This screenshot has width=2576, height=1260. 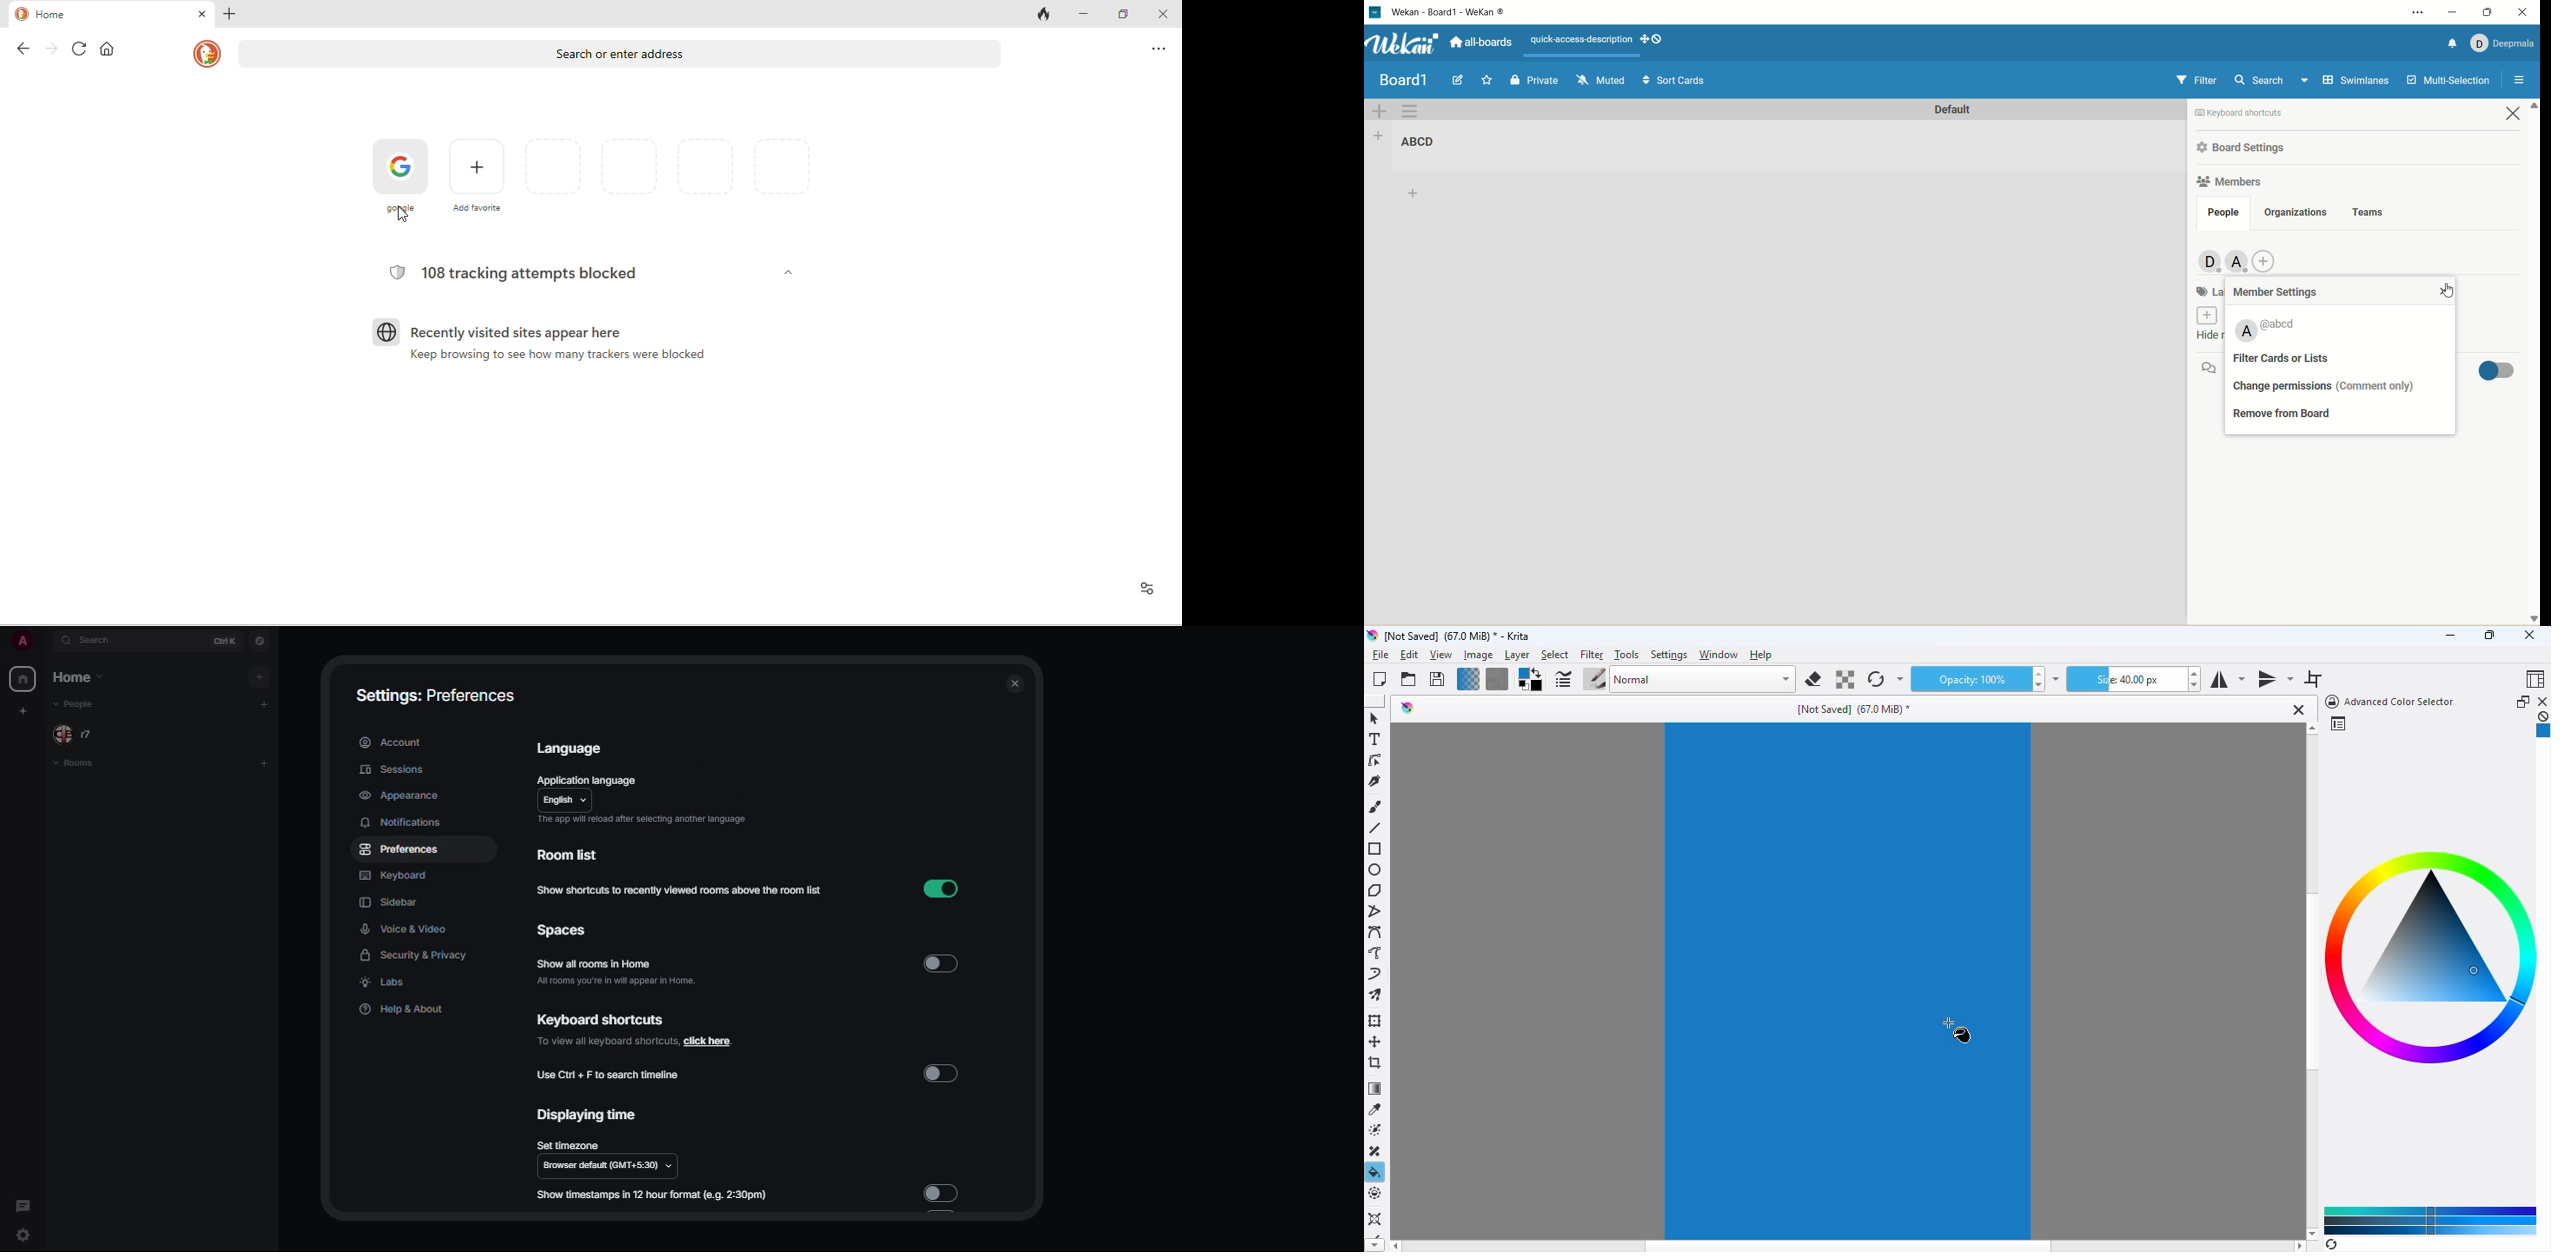 What do you see at coordinates (1375, 760) in the screenshot?
I see `edit shapes tool` at bounding box center [1375, 760].